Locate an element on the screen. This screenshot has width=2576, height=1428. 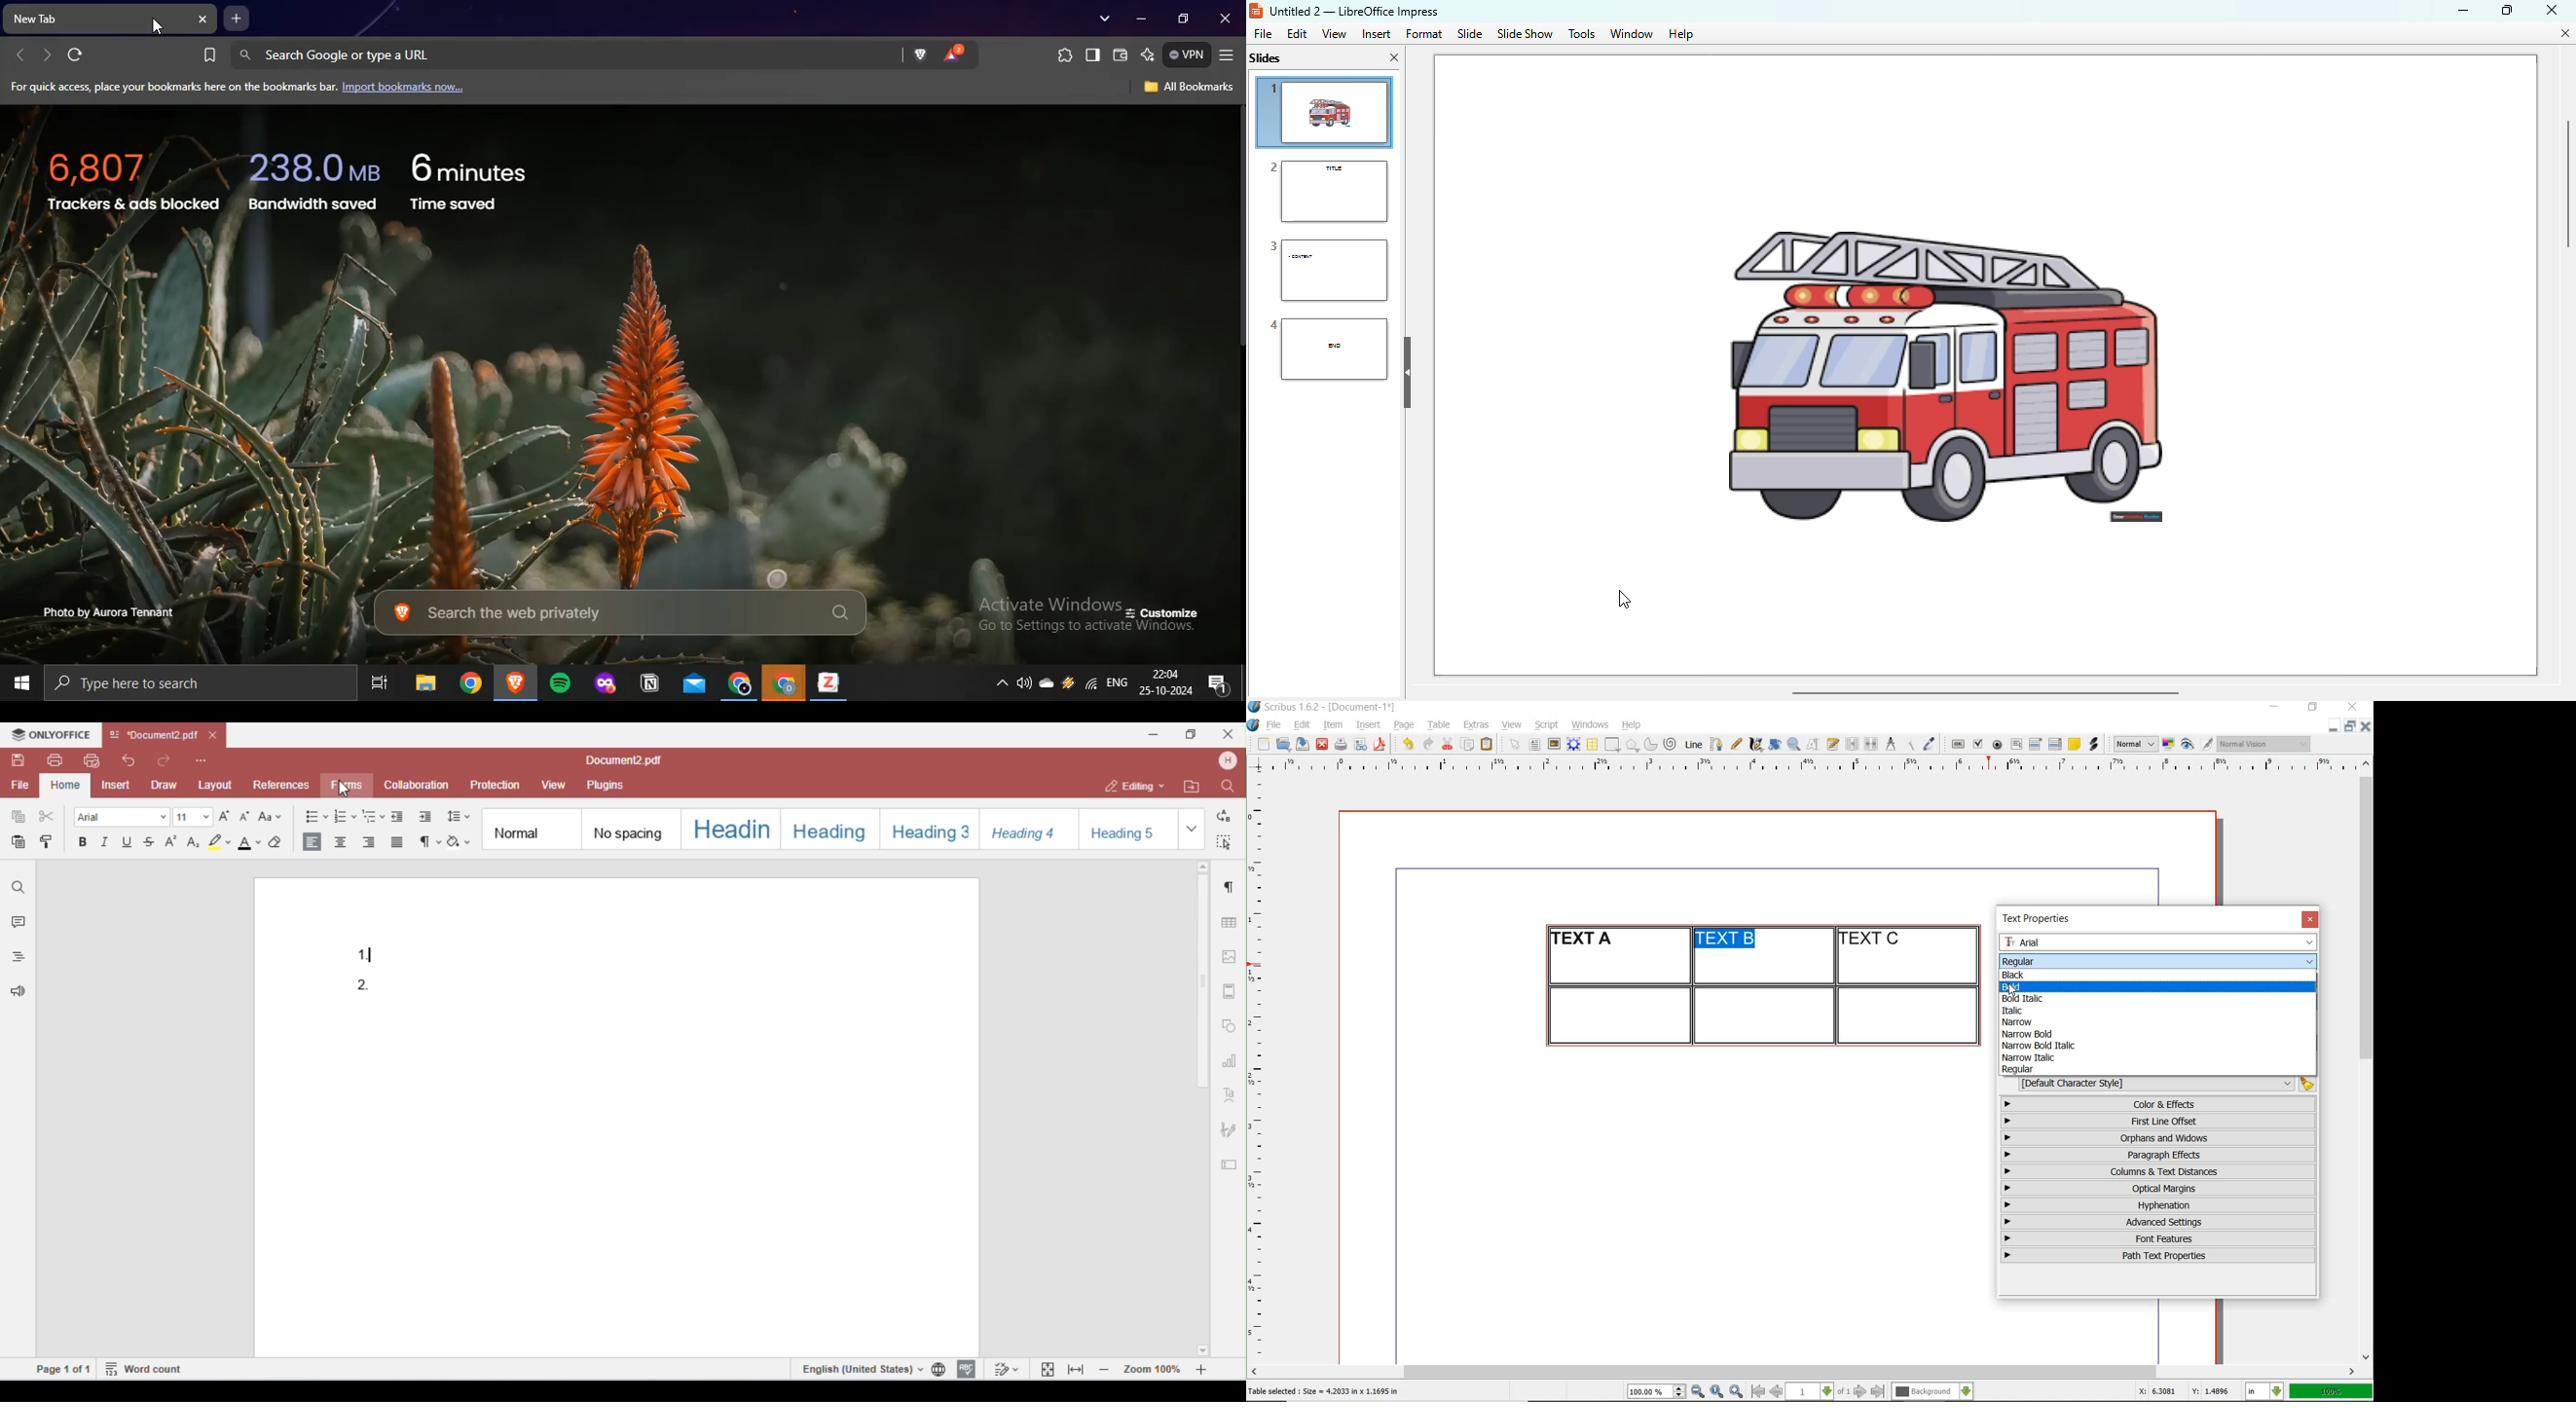
edit text with story editor is located at coordinates (1833, 743).